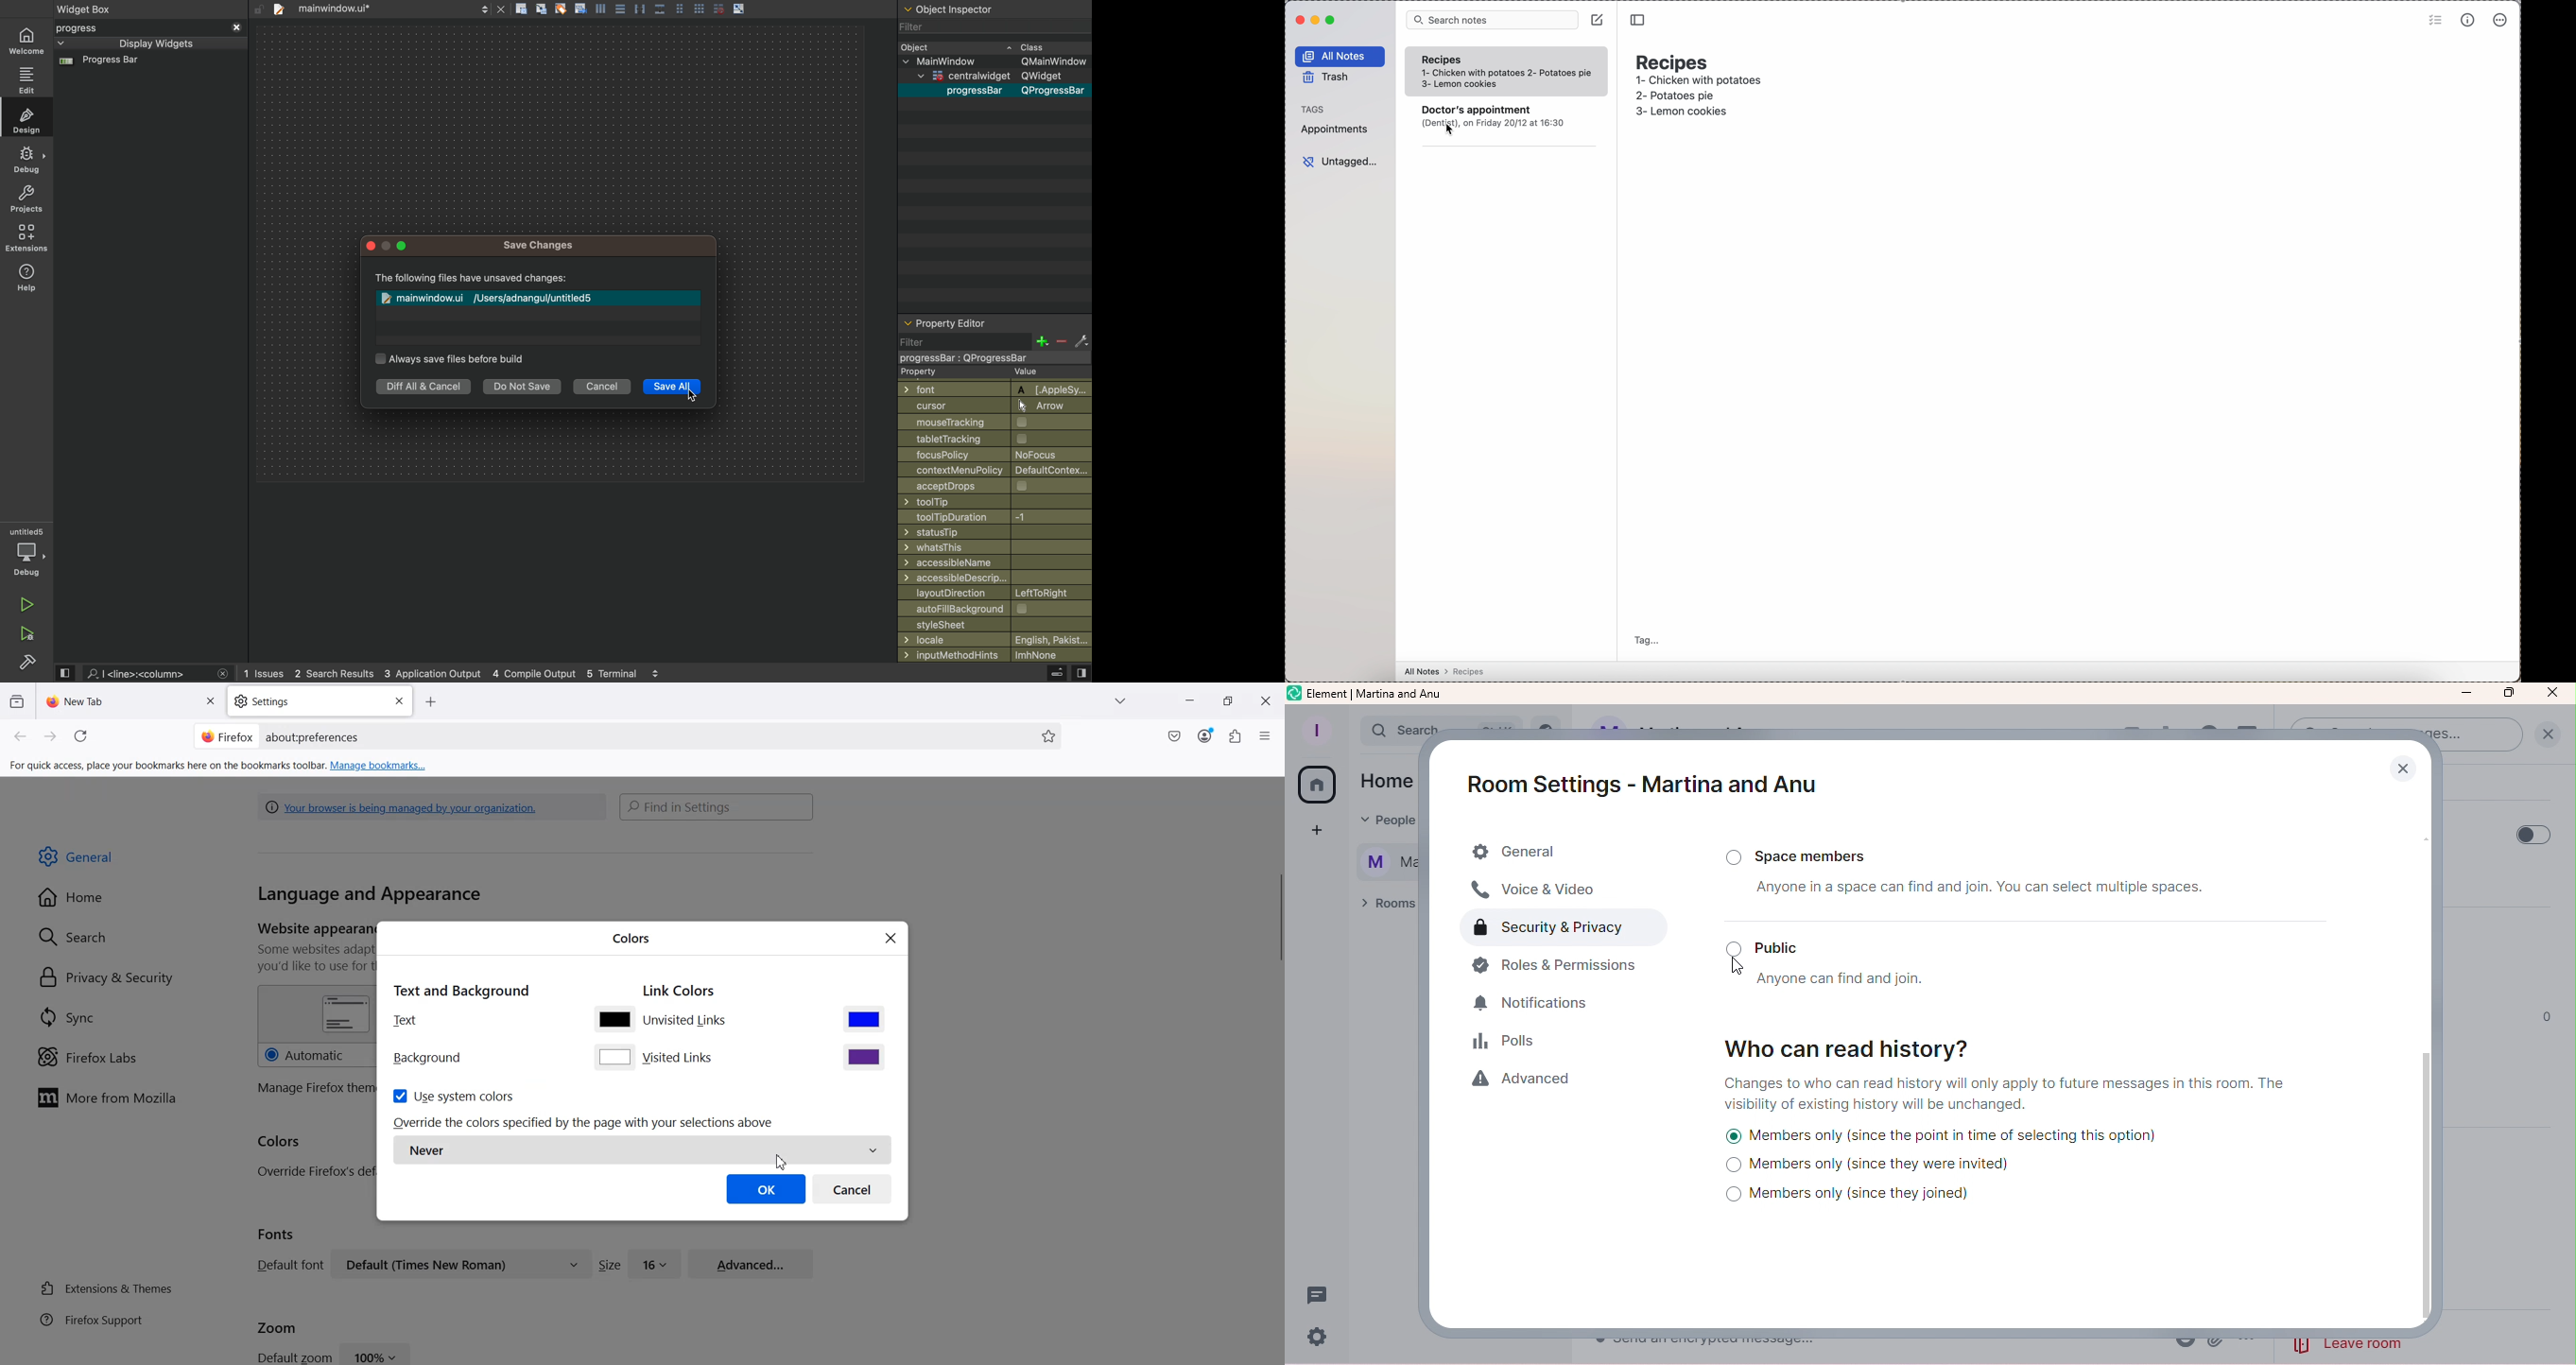 The image size is (2576, 1372). What do you see at coordinates (1775, 946) in the screenshot?
I see `Public` at bounding box center [1775, 946].